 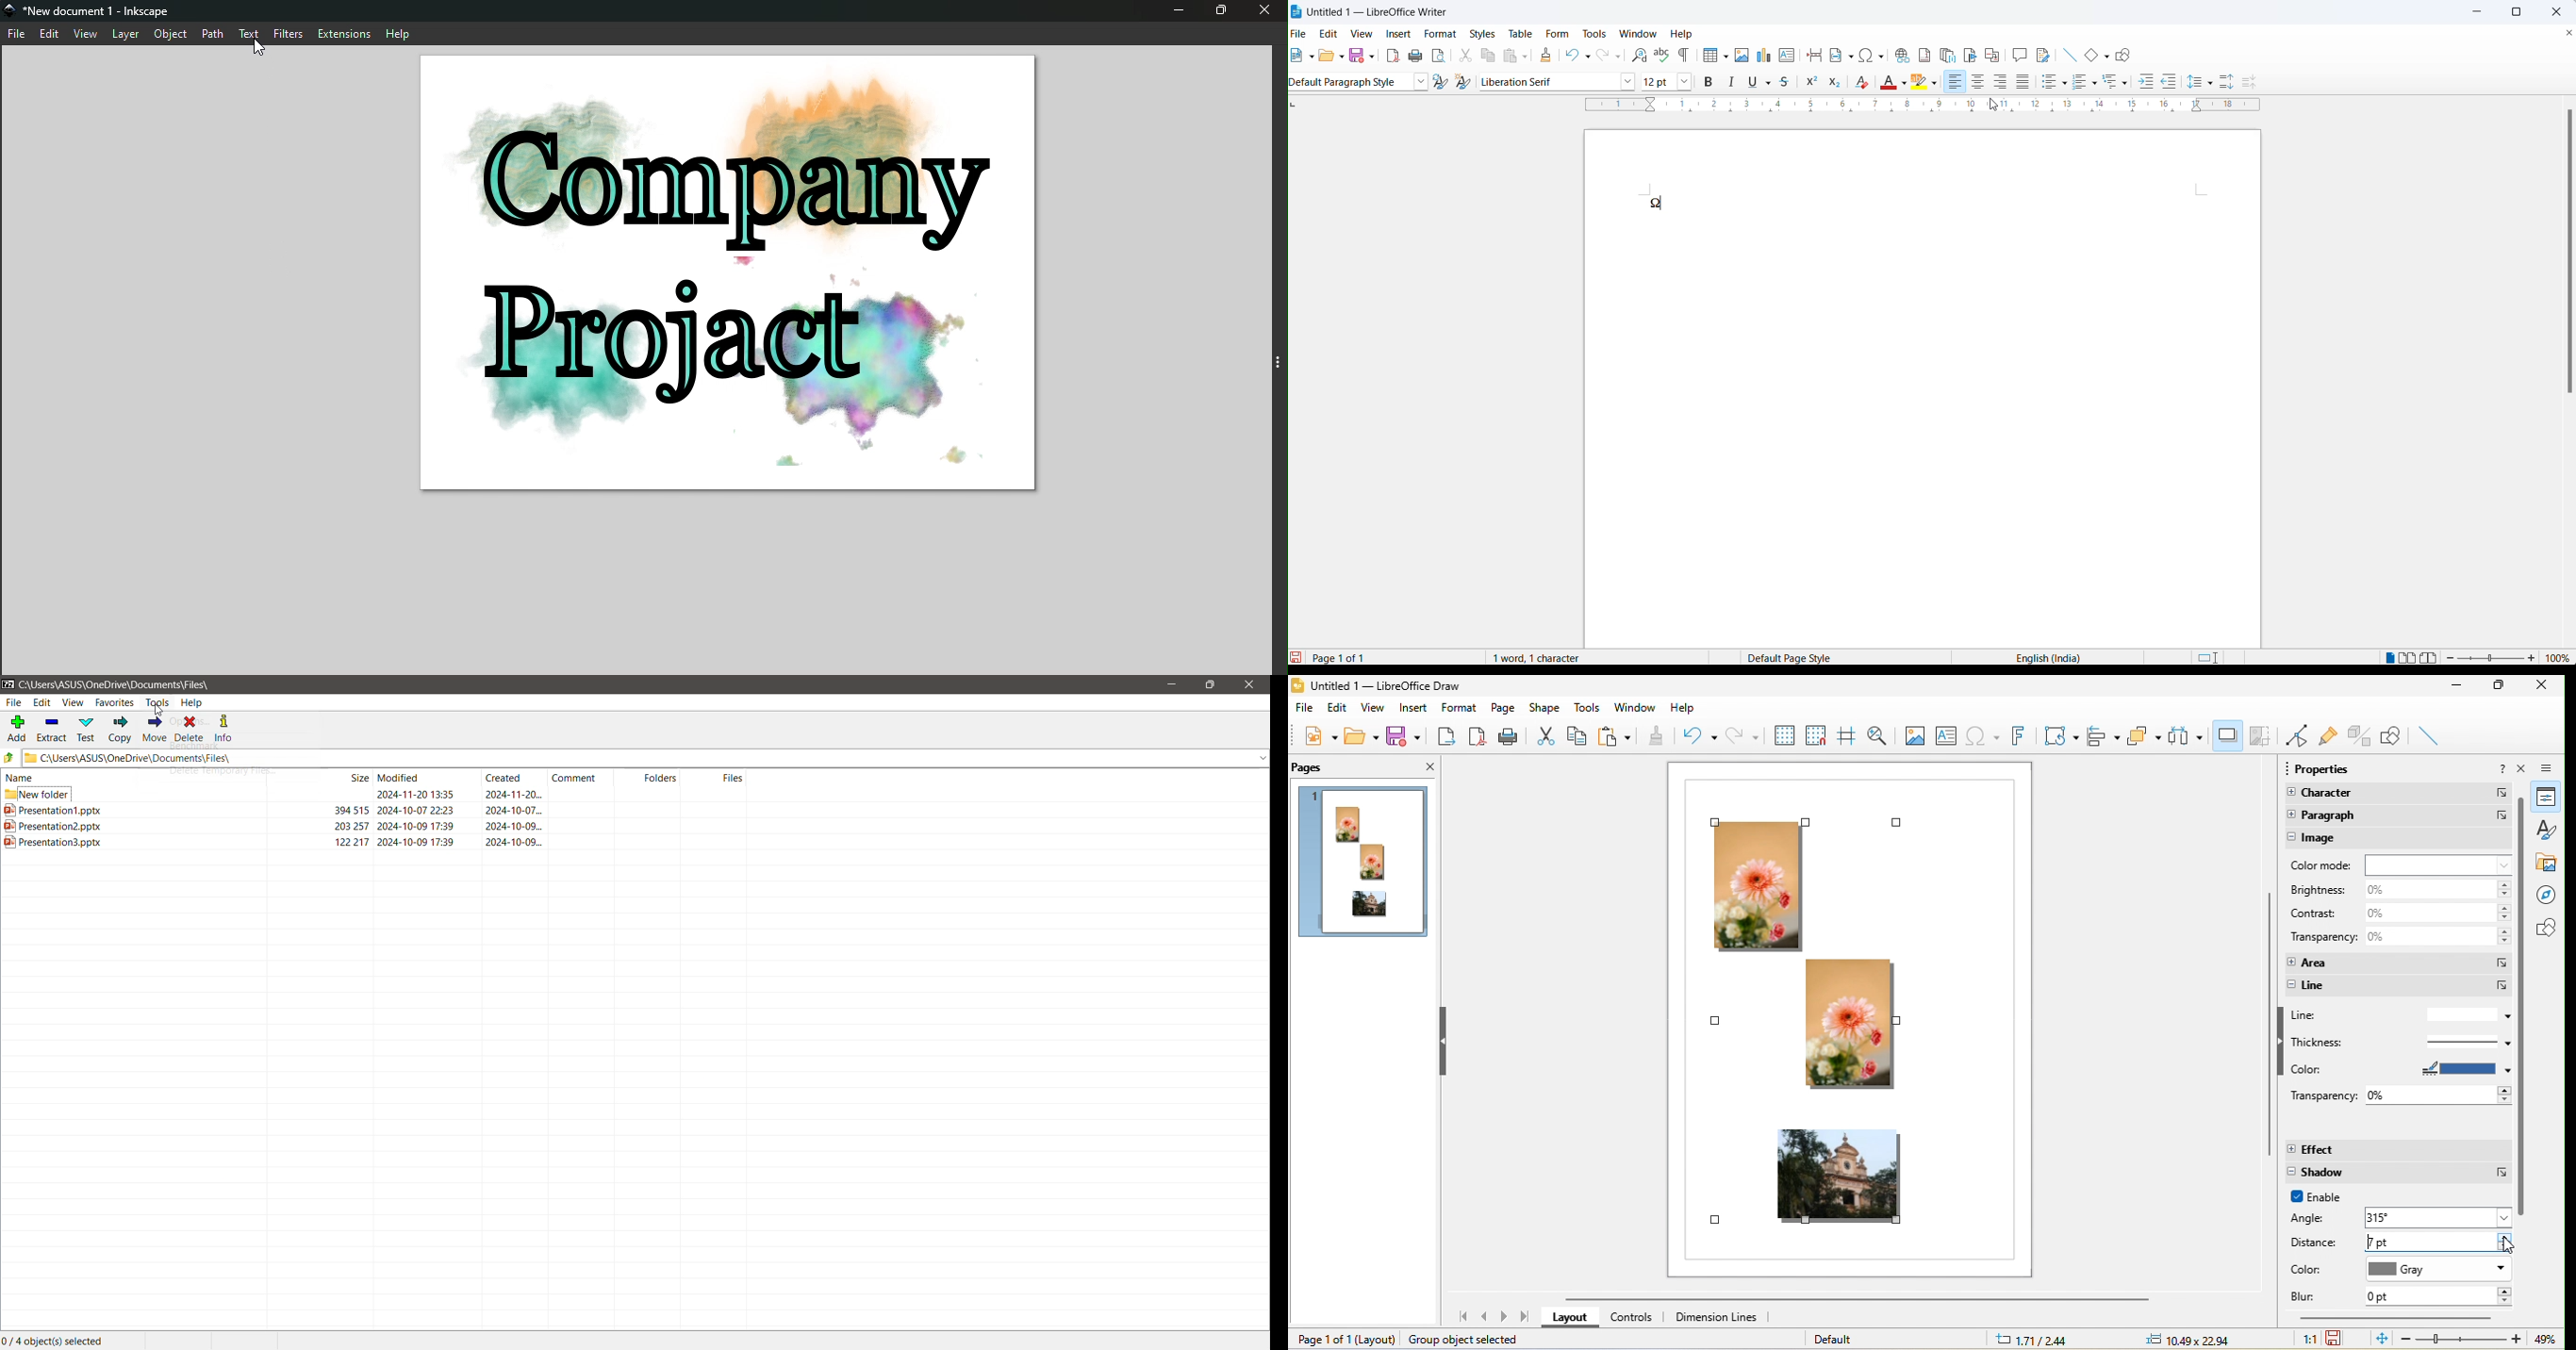 I want to click on canvas, so click(x=717, y=272).